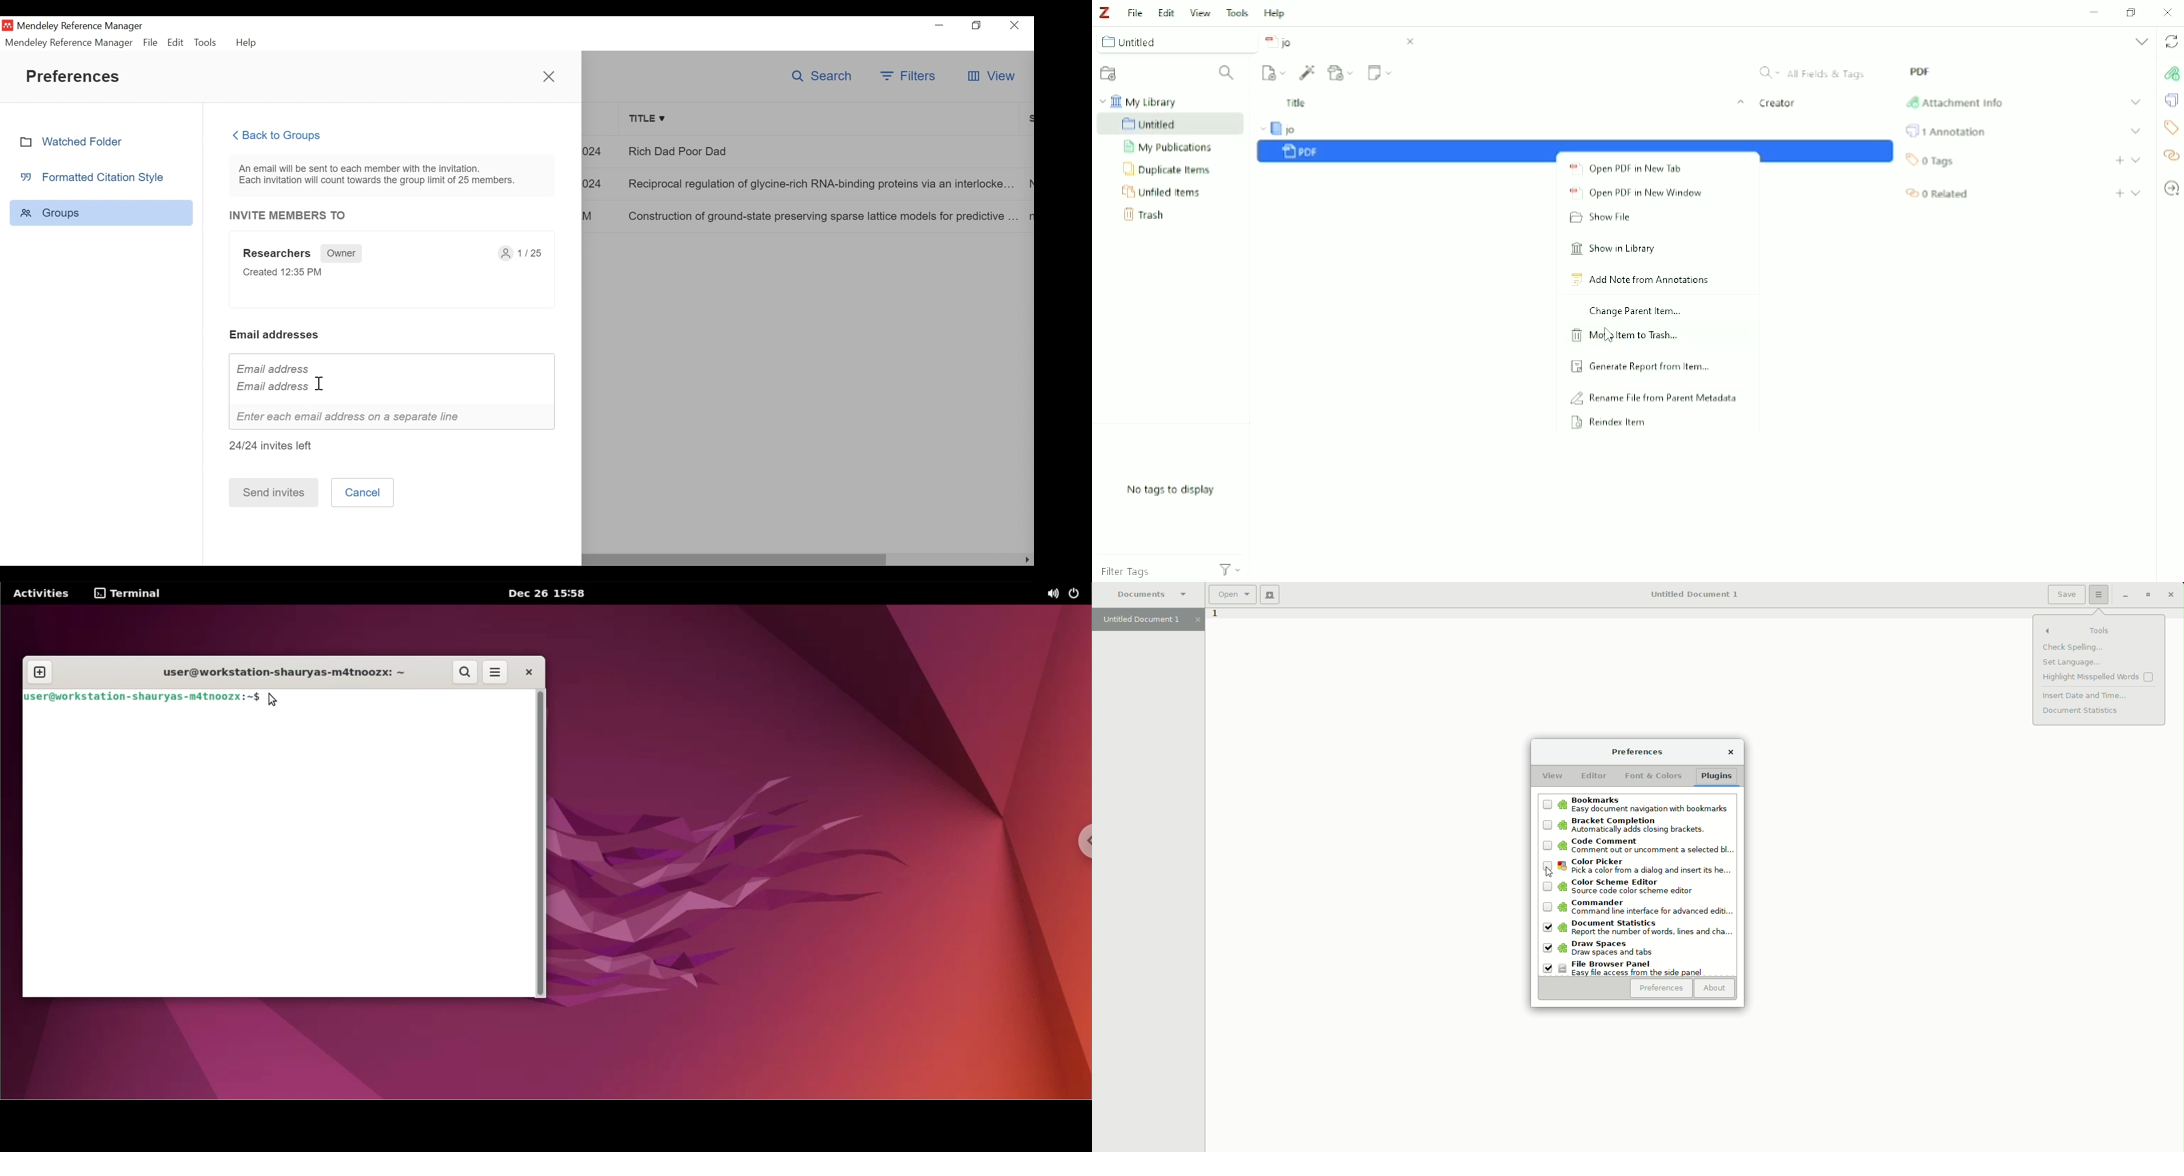 This screenshot has height=1176, width=2184. I want to click on Created 12:35 PM, so click(281, 275).